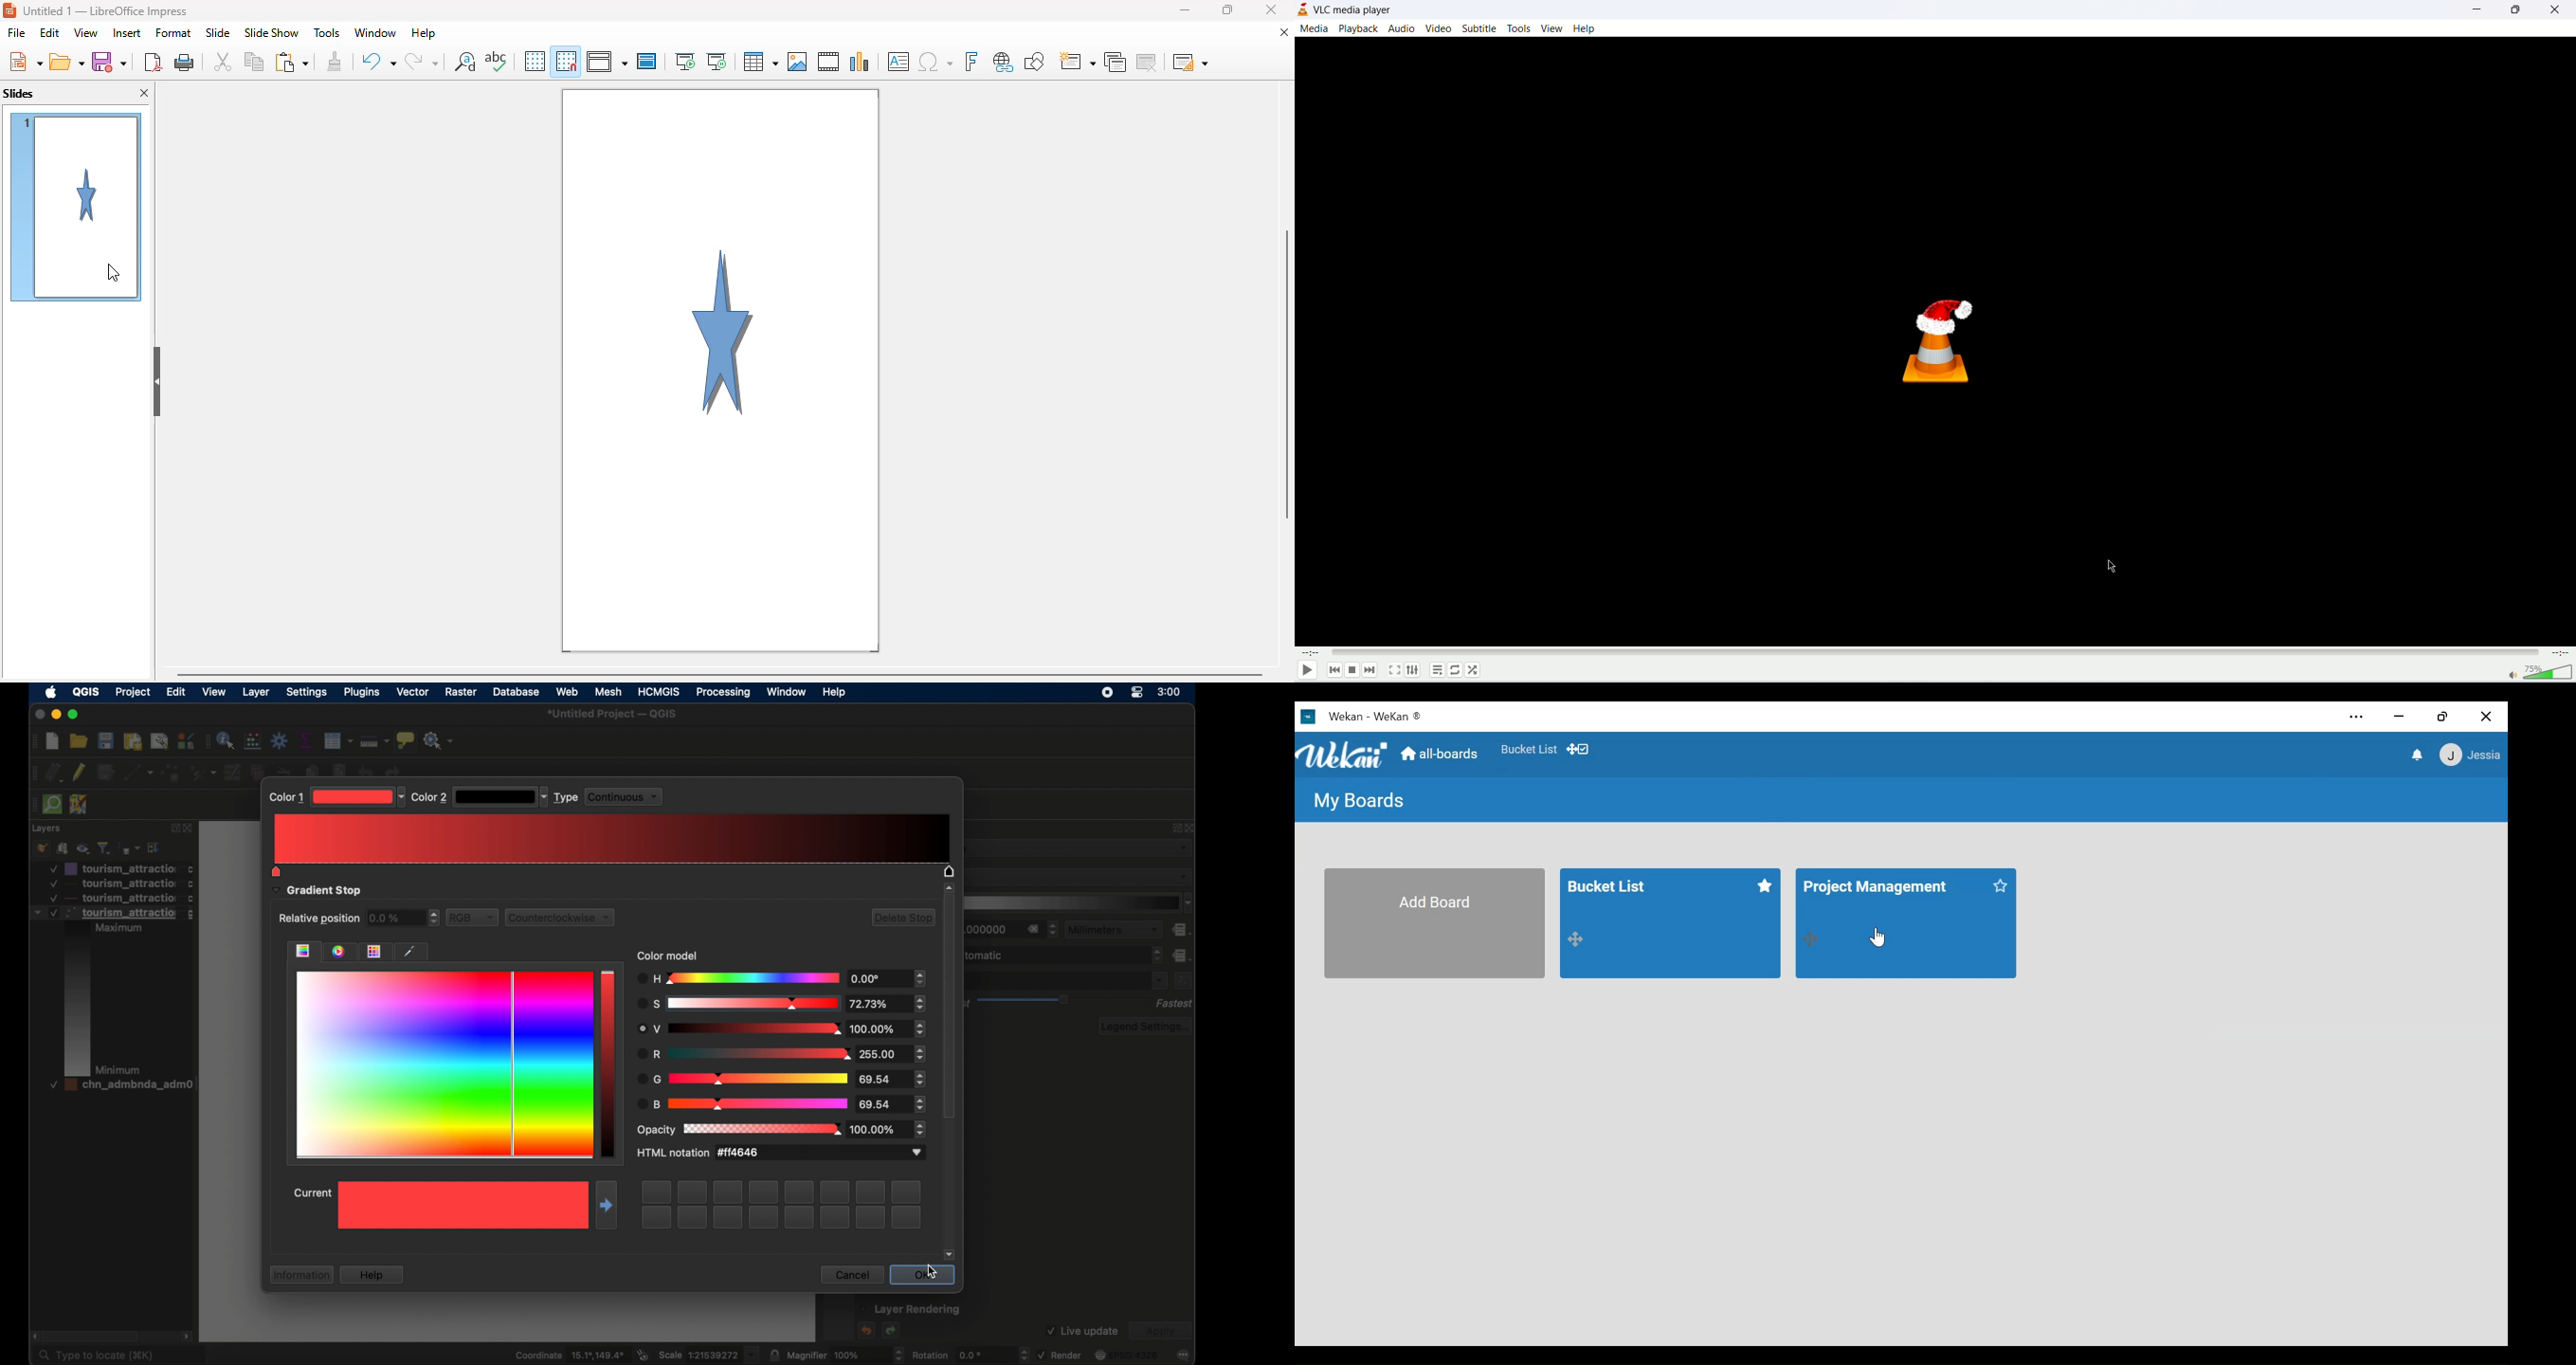 The width and height of the screenshot is (2576, 1372). I want to click on playlist, so click(1436, 672).